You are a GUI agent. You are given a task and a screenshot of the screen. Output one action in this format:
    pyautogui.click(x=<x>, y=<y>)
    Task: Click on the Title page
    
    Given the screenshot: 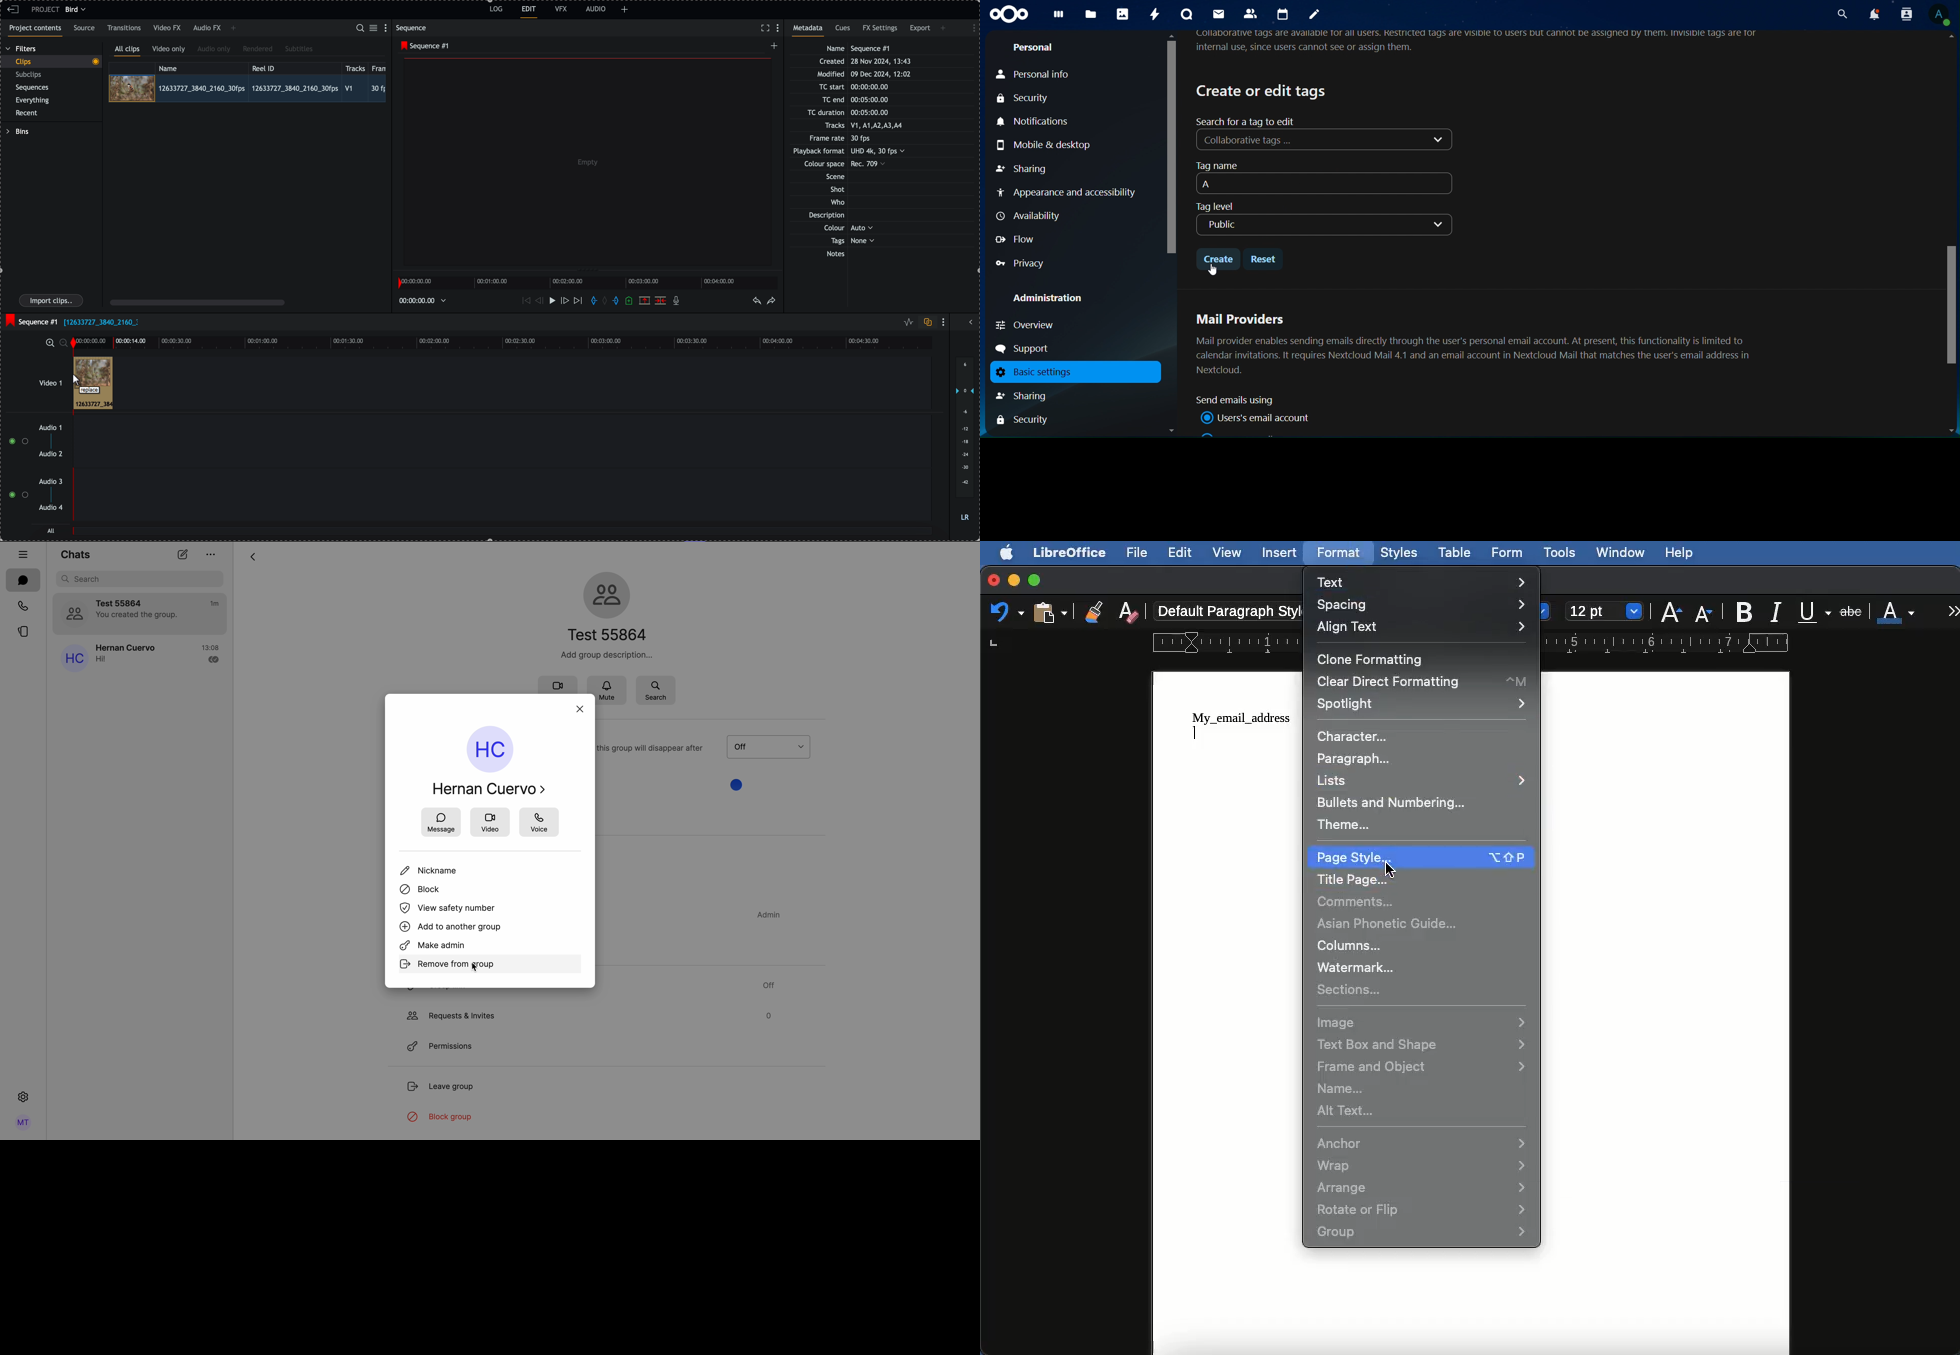 What is the action you would take?
    pyautogui.click(x=1359, y=879)
    